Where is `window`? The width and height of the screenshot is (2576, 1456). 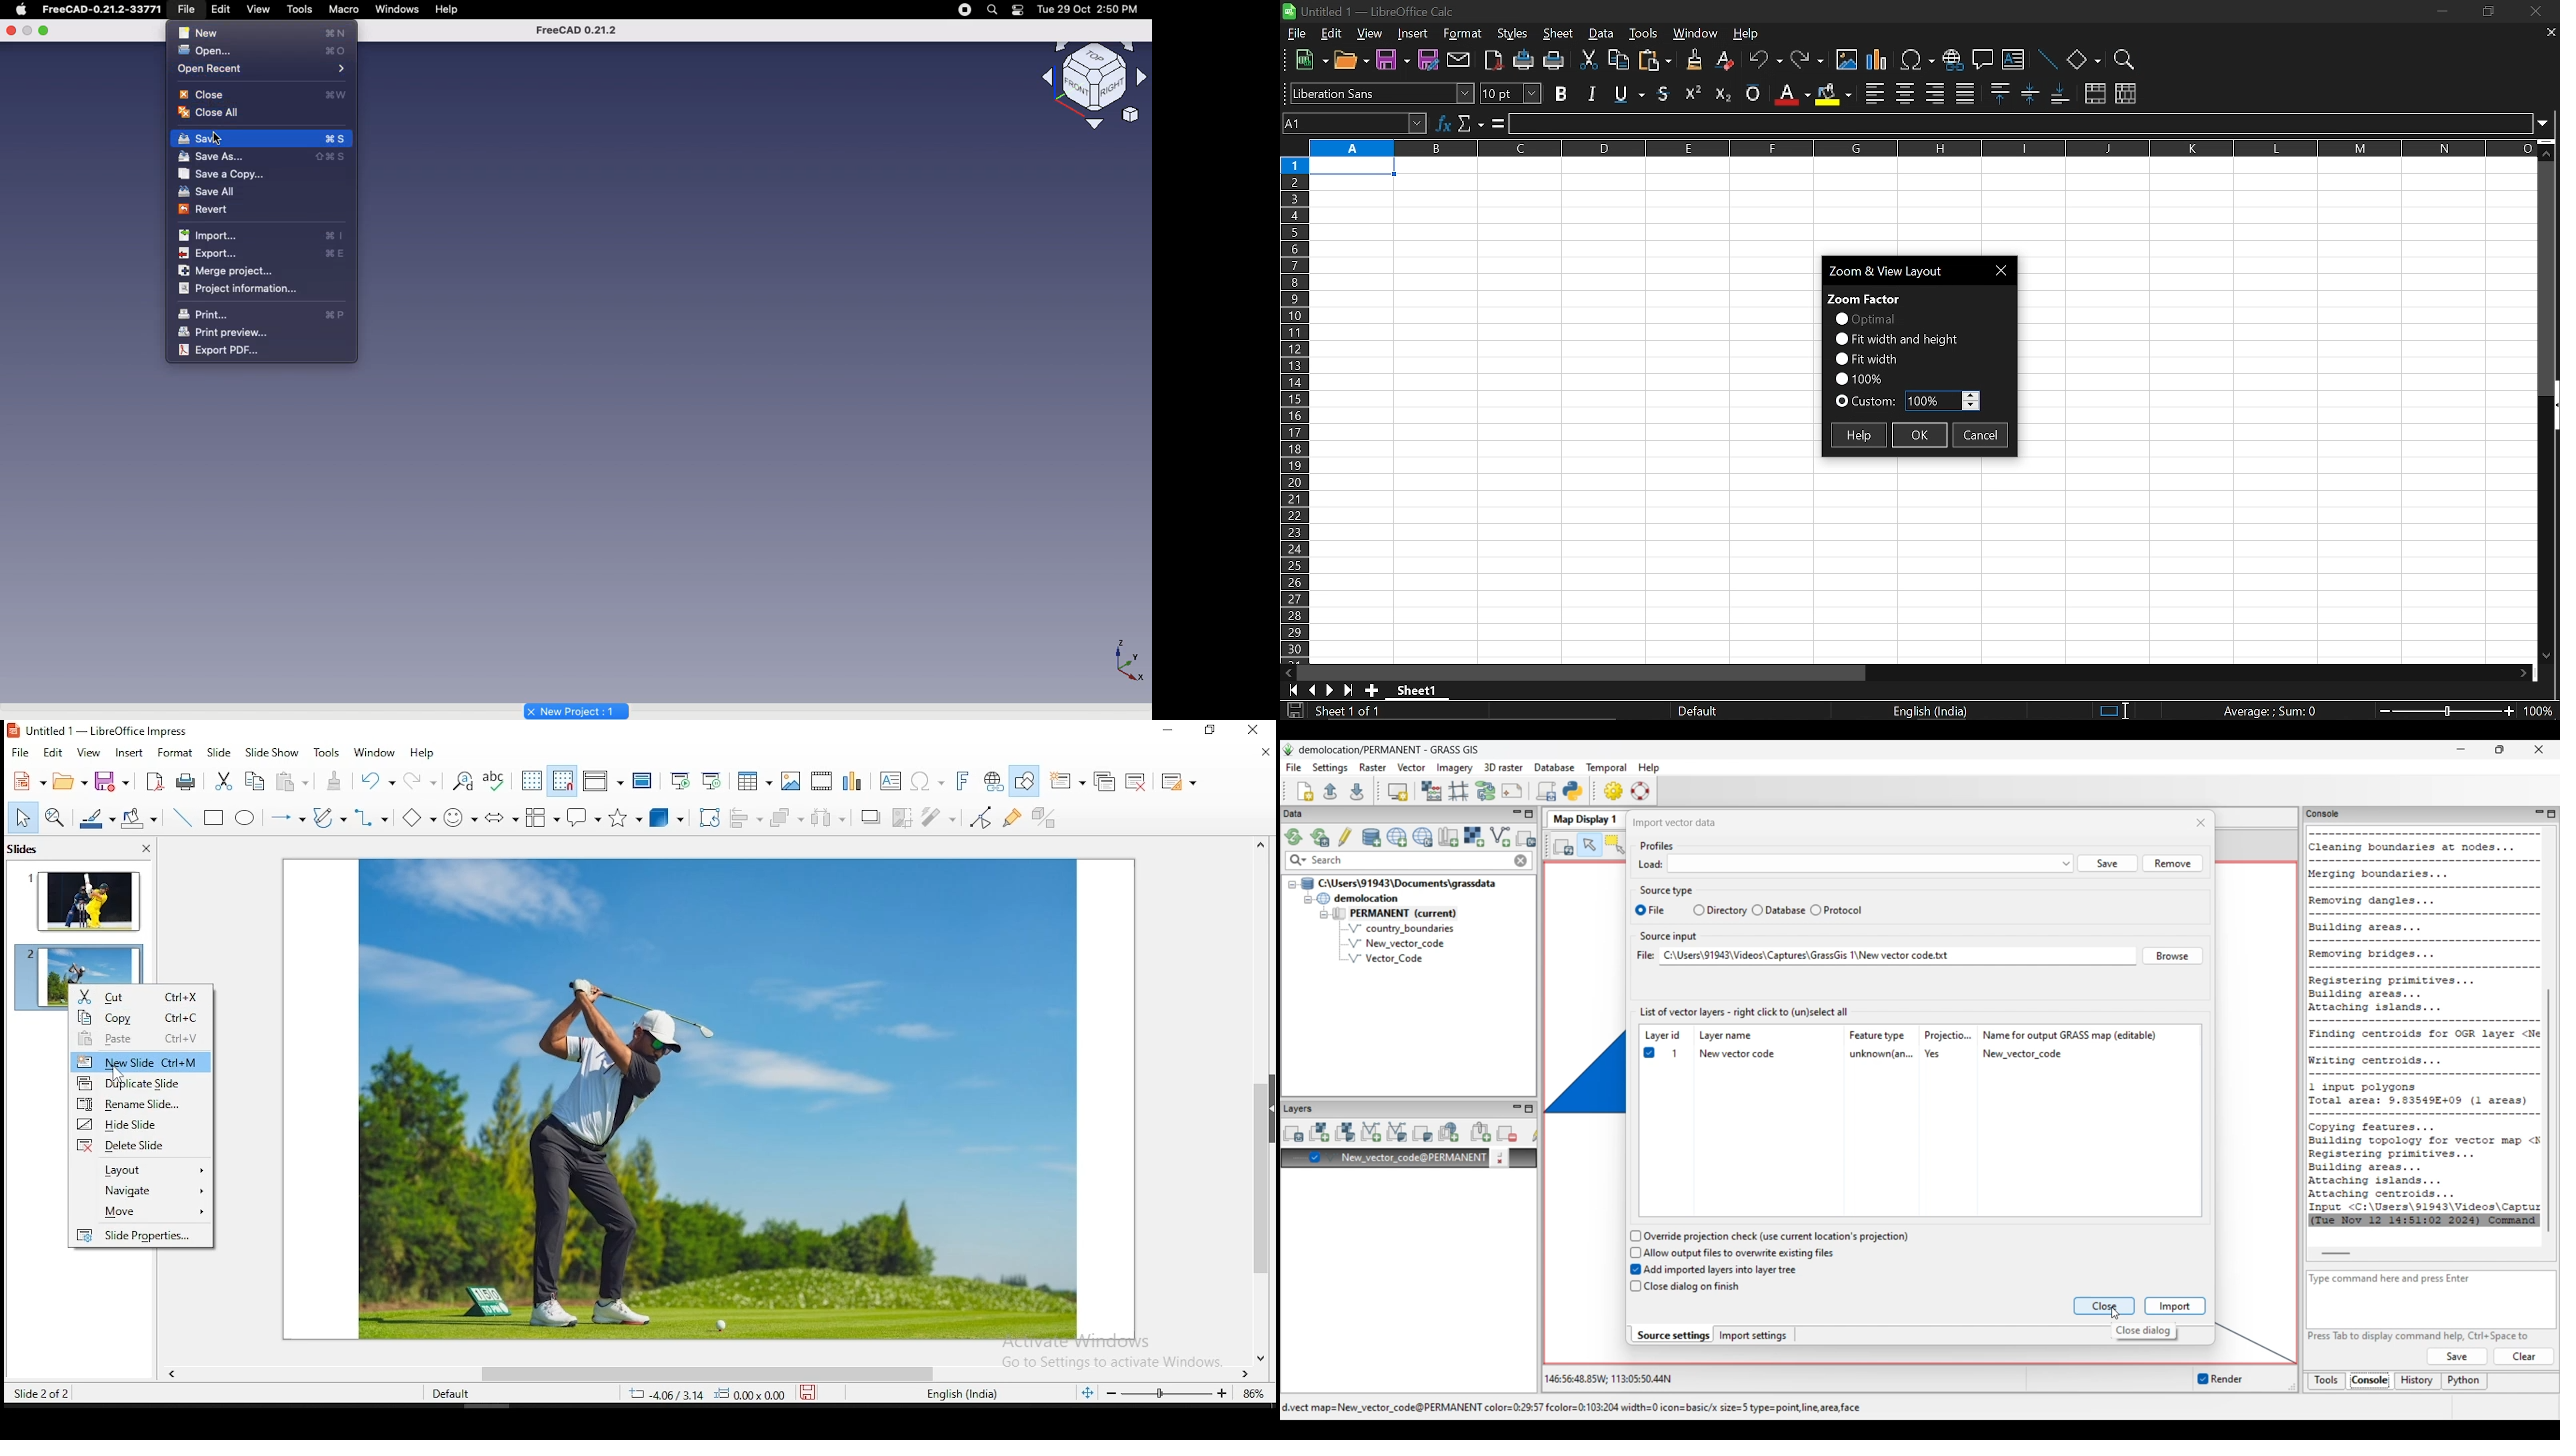 window is located at coordinates (374, 753).